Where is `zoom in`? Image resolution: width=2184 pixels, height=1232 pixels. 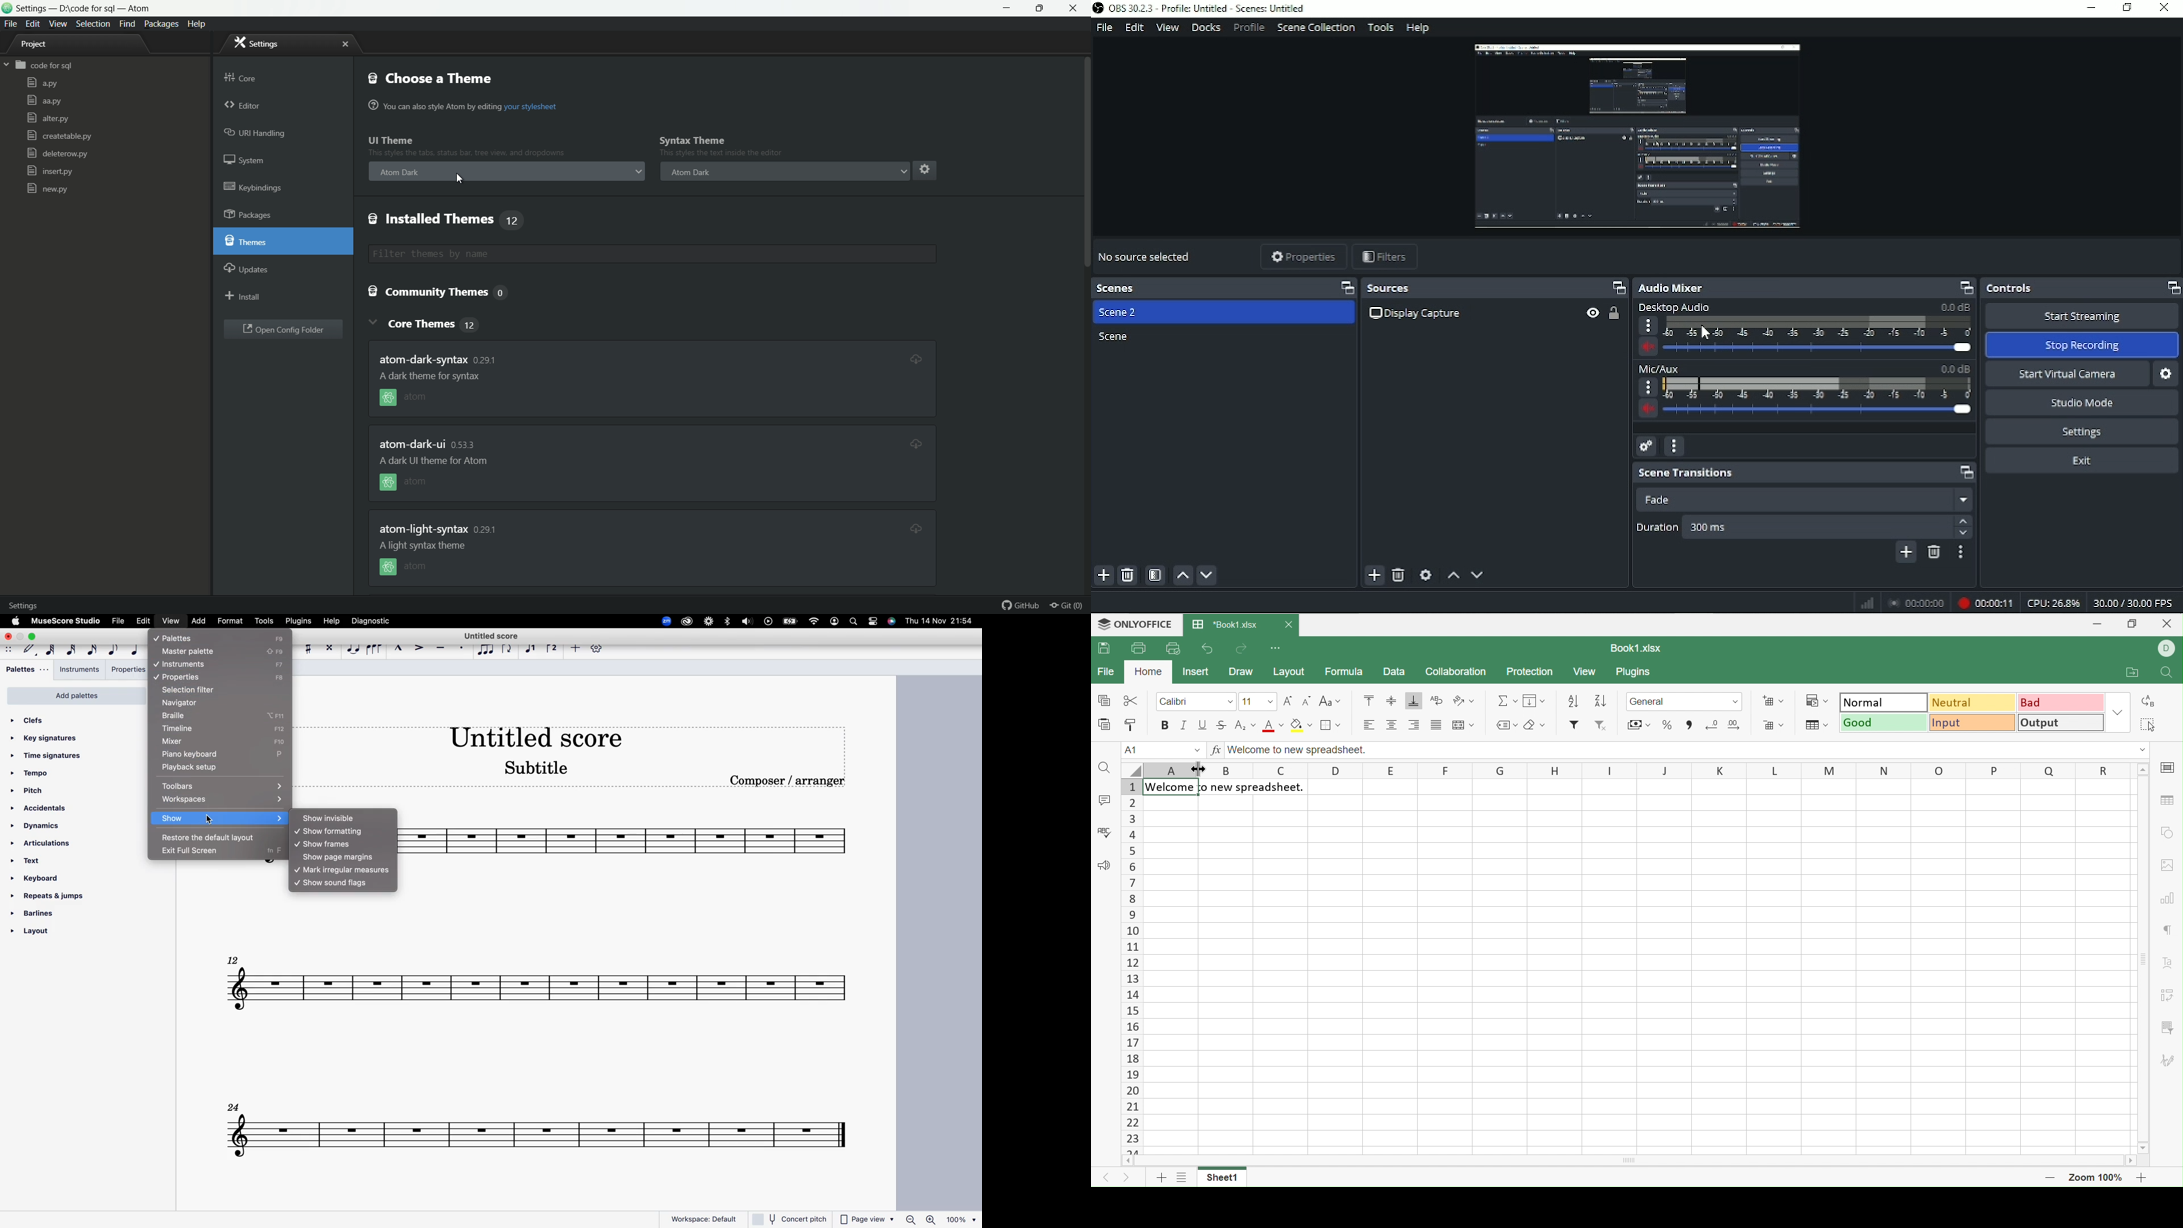
zoom in is located at coordinates (931, 1219).